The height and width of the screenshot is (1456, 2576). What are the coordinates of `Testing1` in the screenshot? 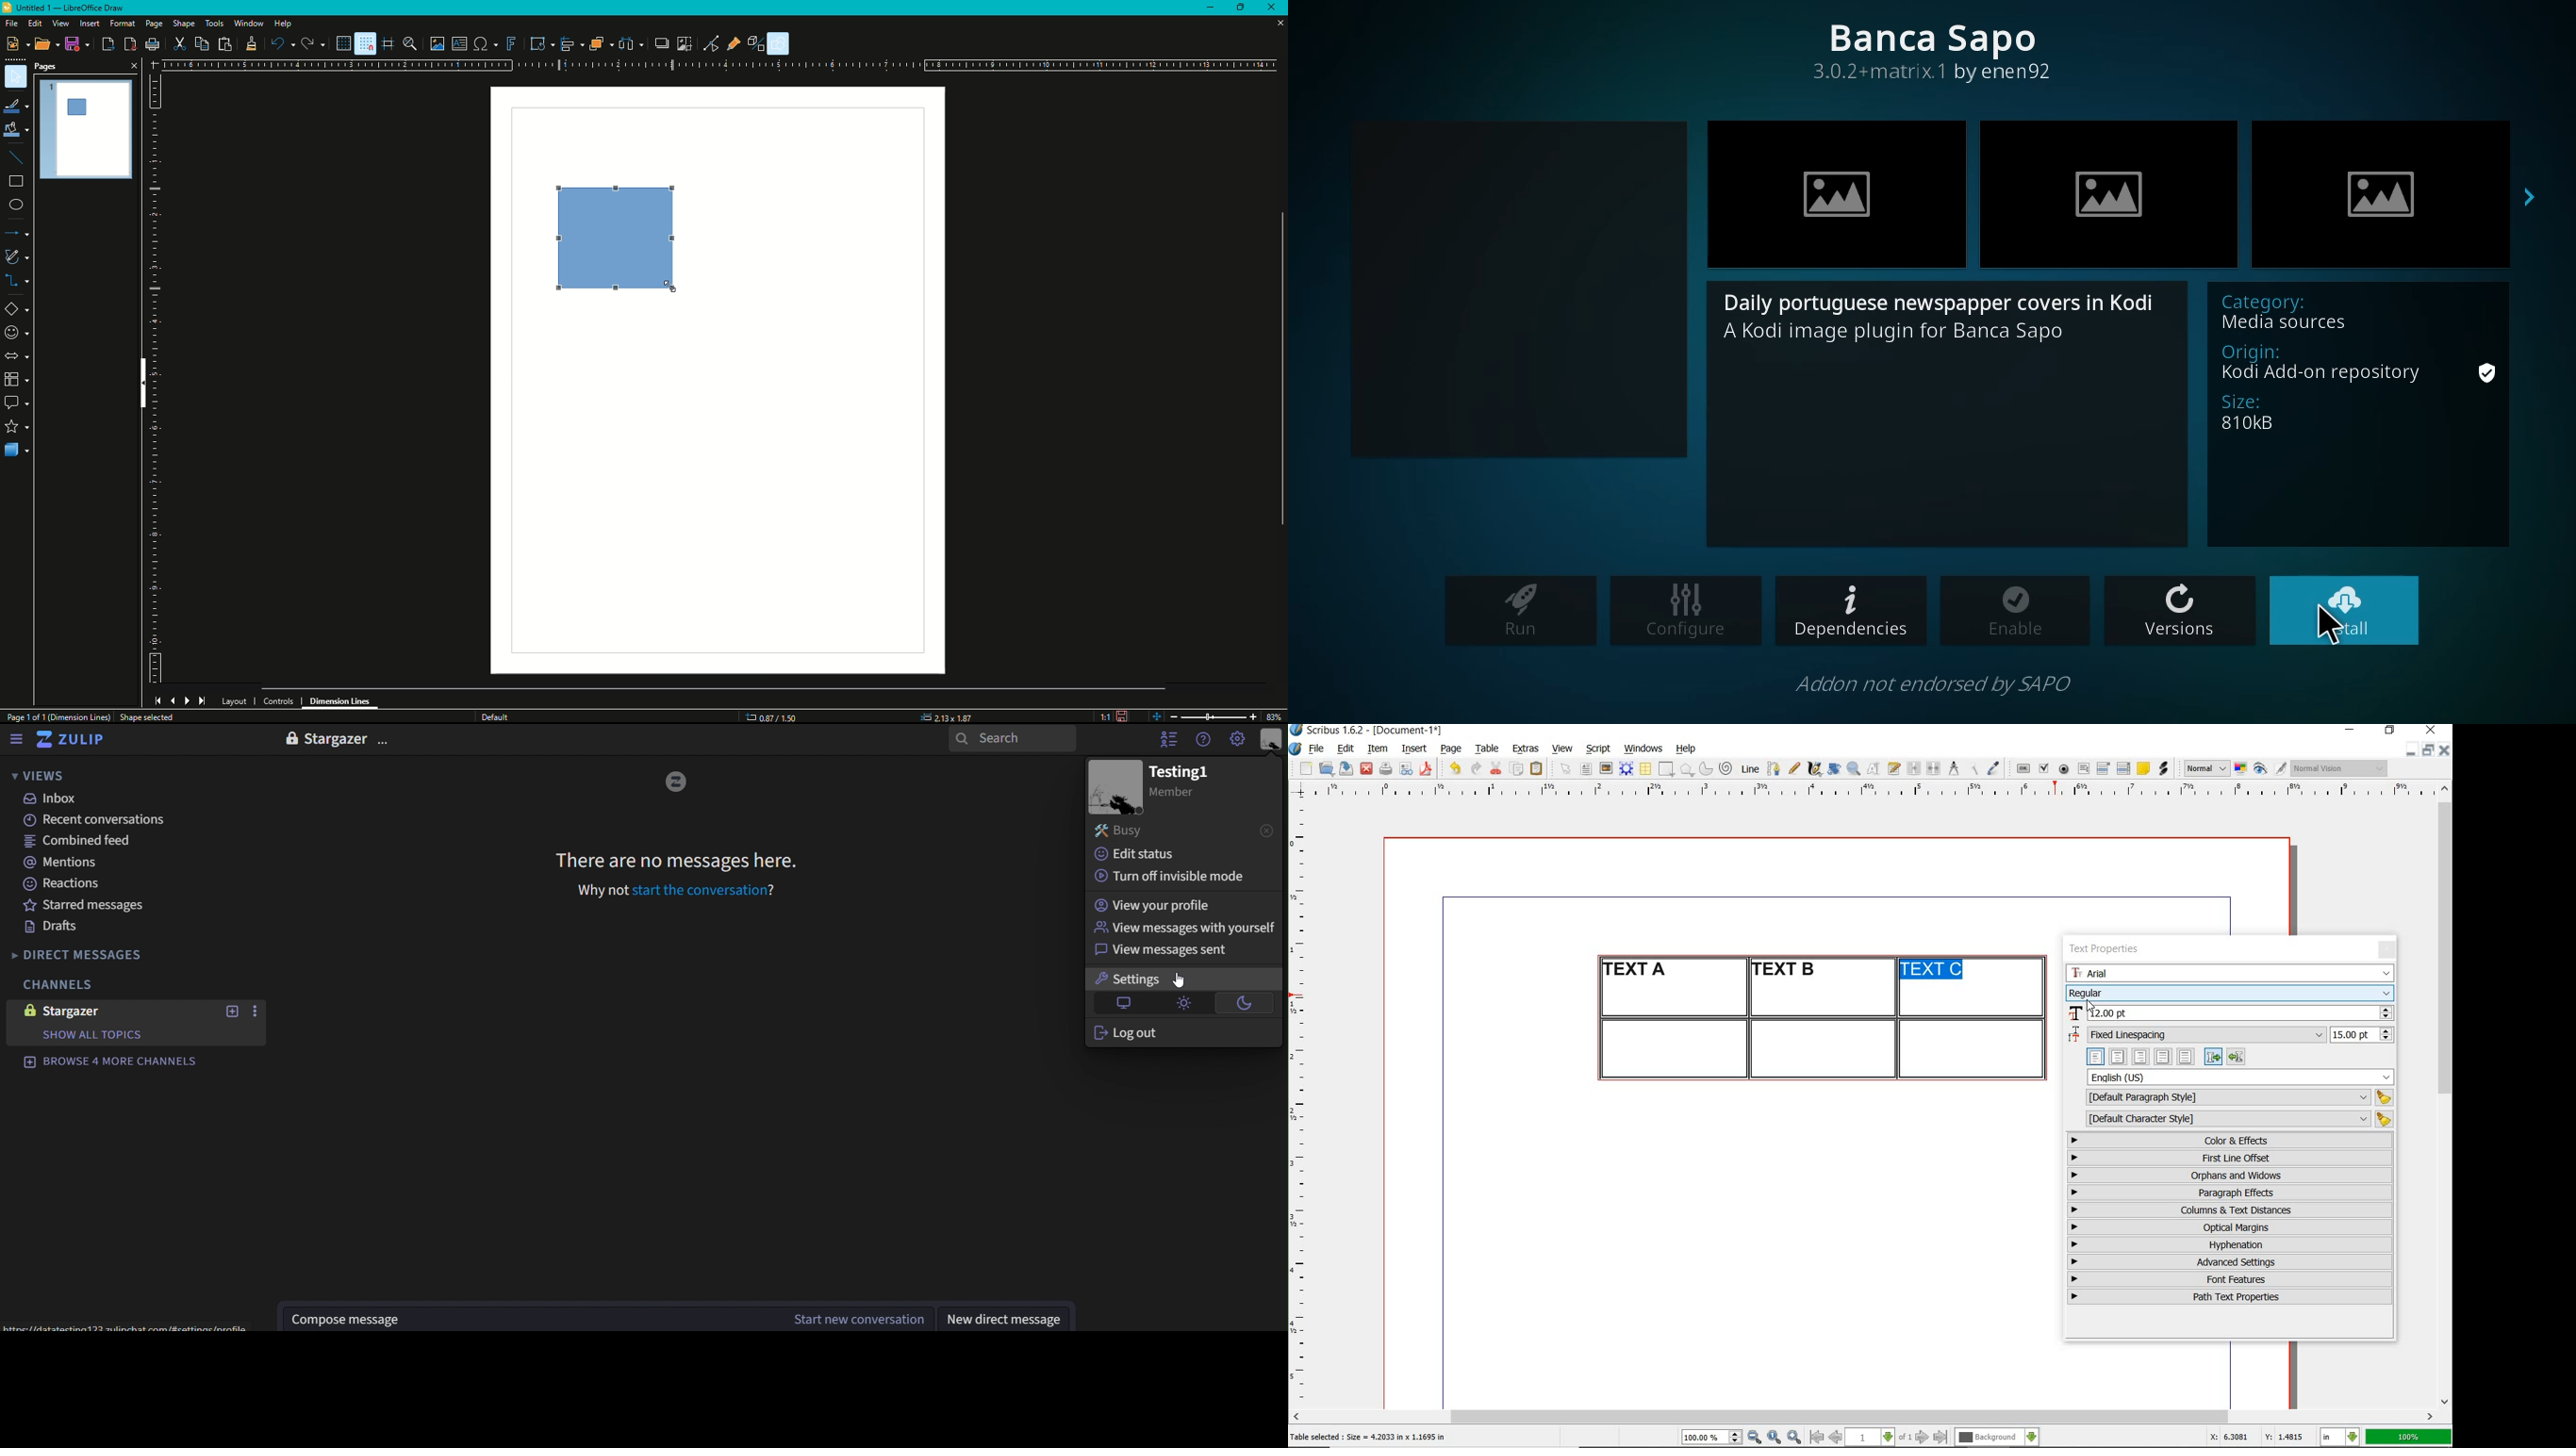 It's located at (1177, 771).